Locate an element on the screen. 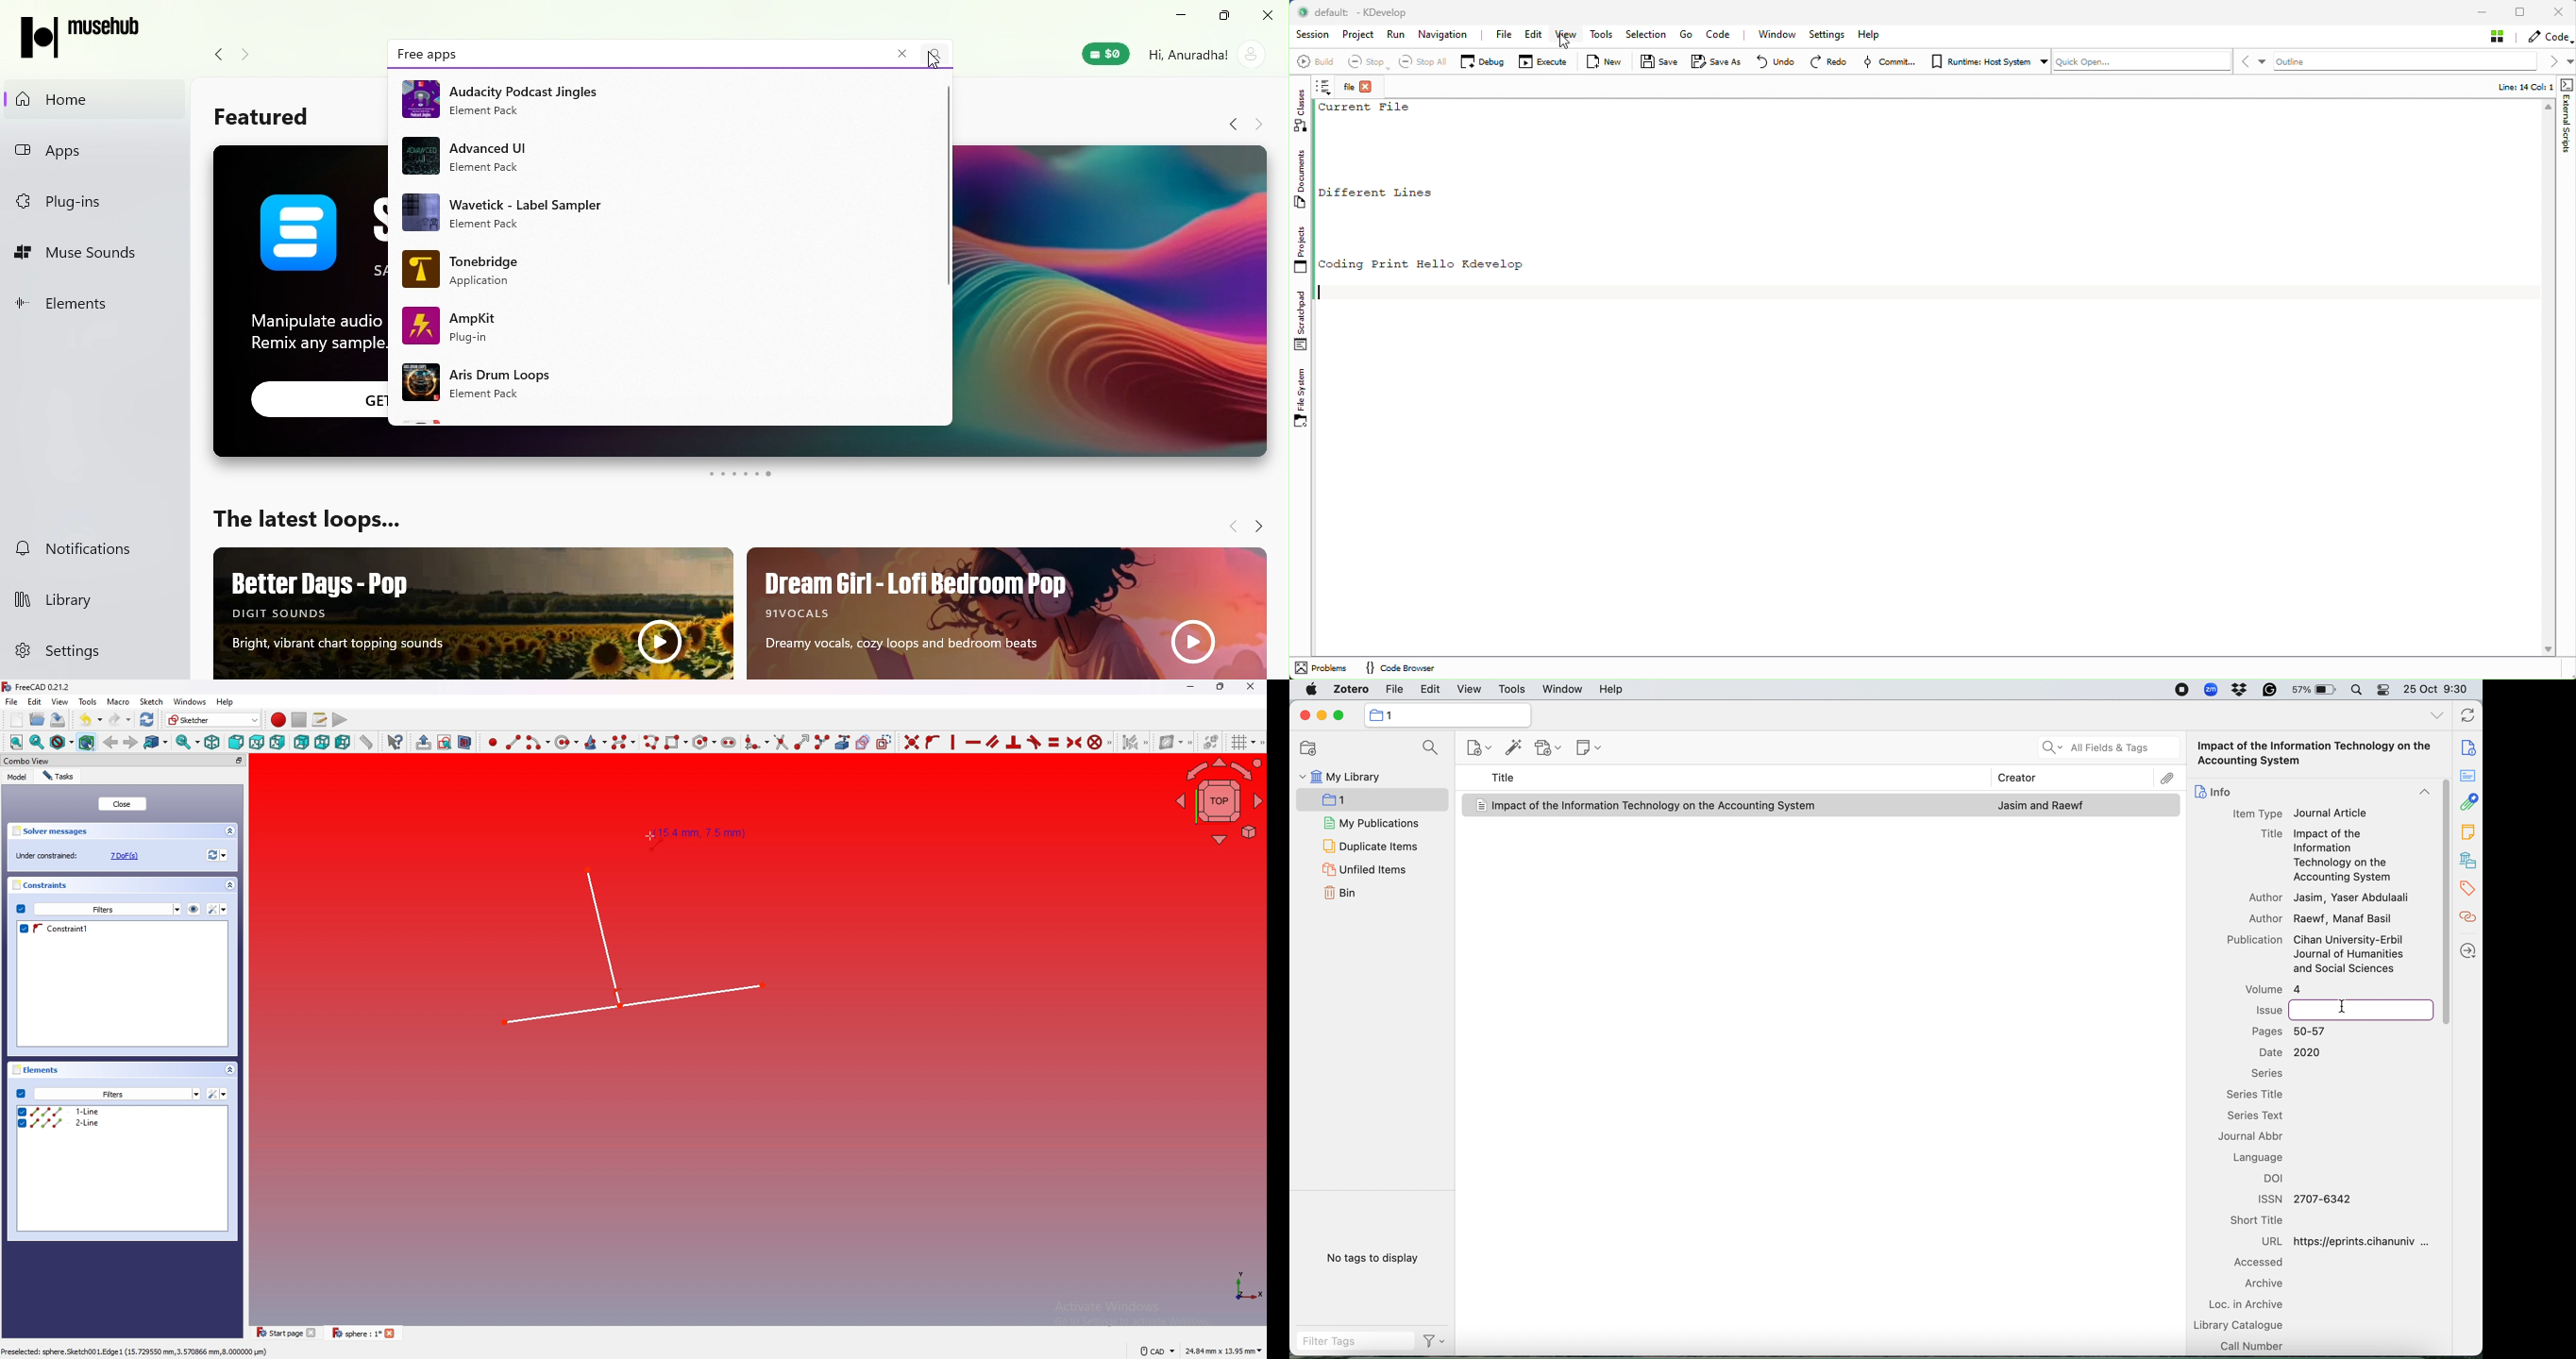 Image resolution: width=2576 pixels, height=1372 pixels. Constrain vertically is located at coordinates (951, 742).